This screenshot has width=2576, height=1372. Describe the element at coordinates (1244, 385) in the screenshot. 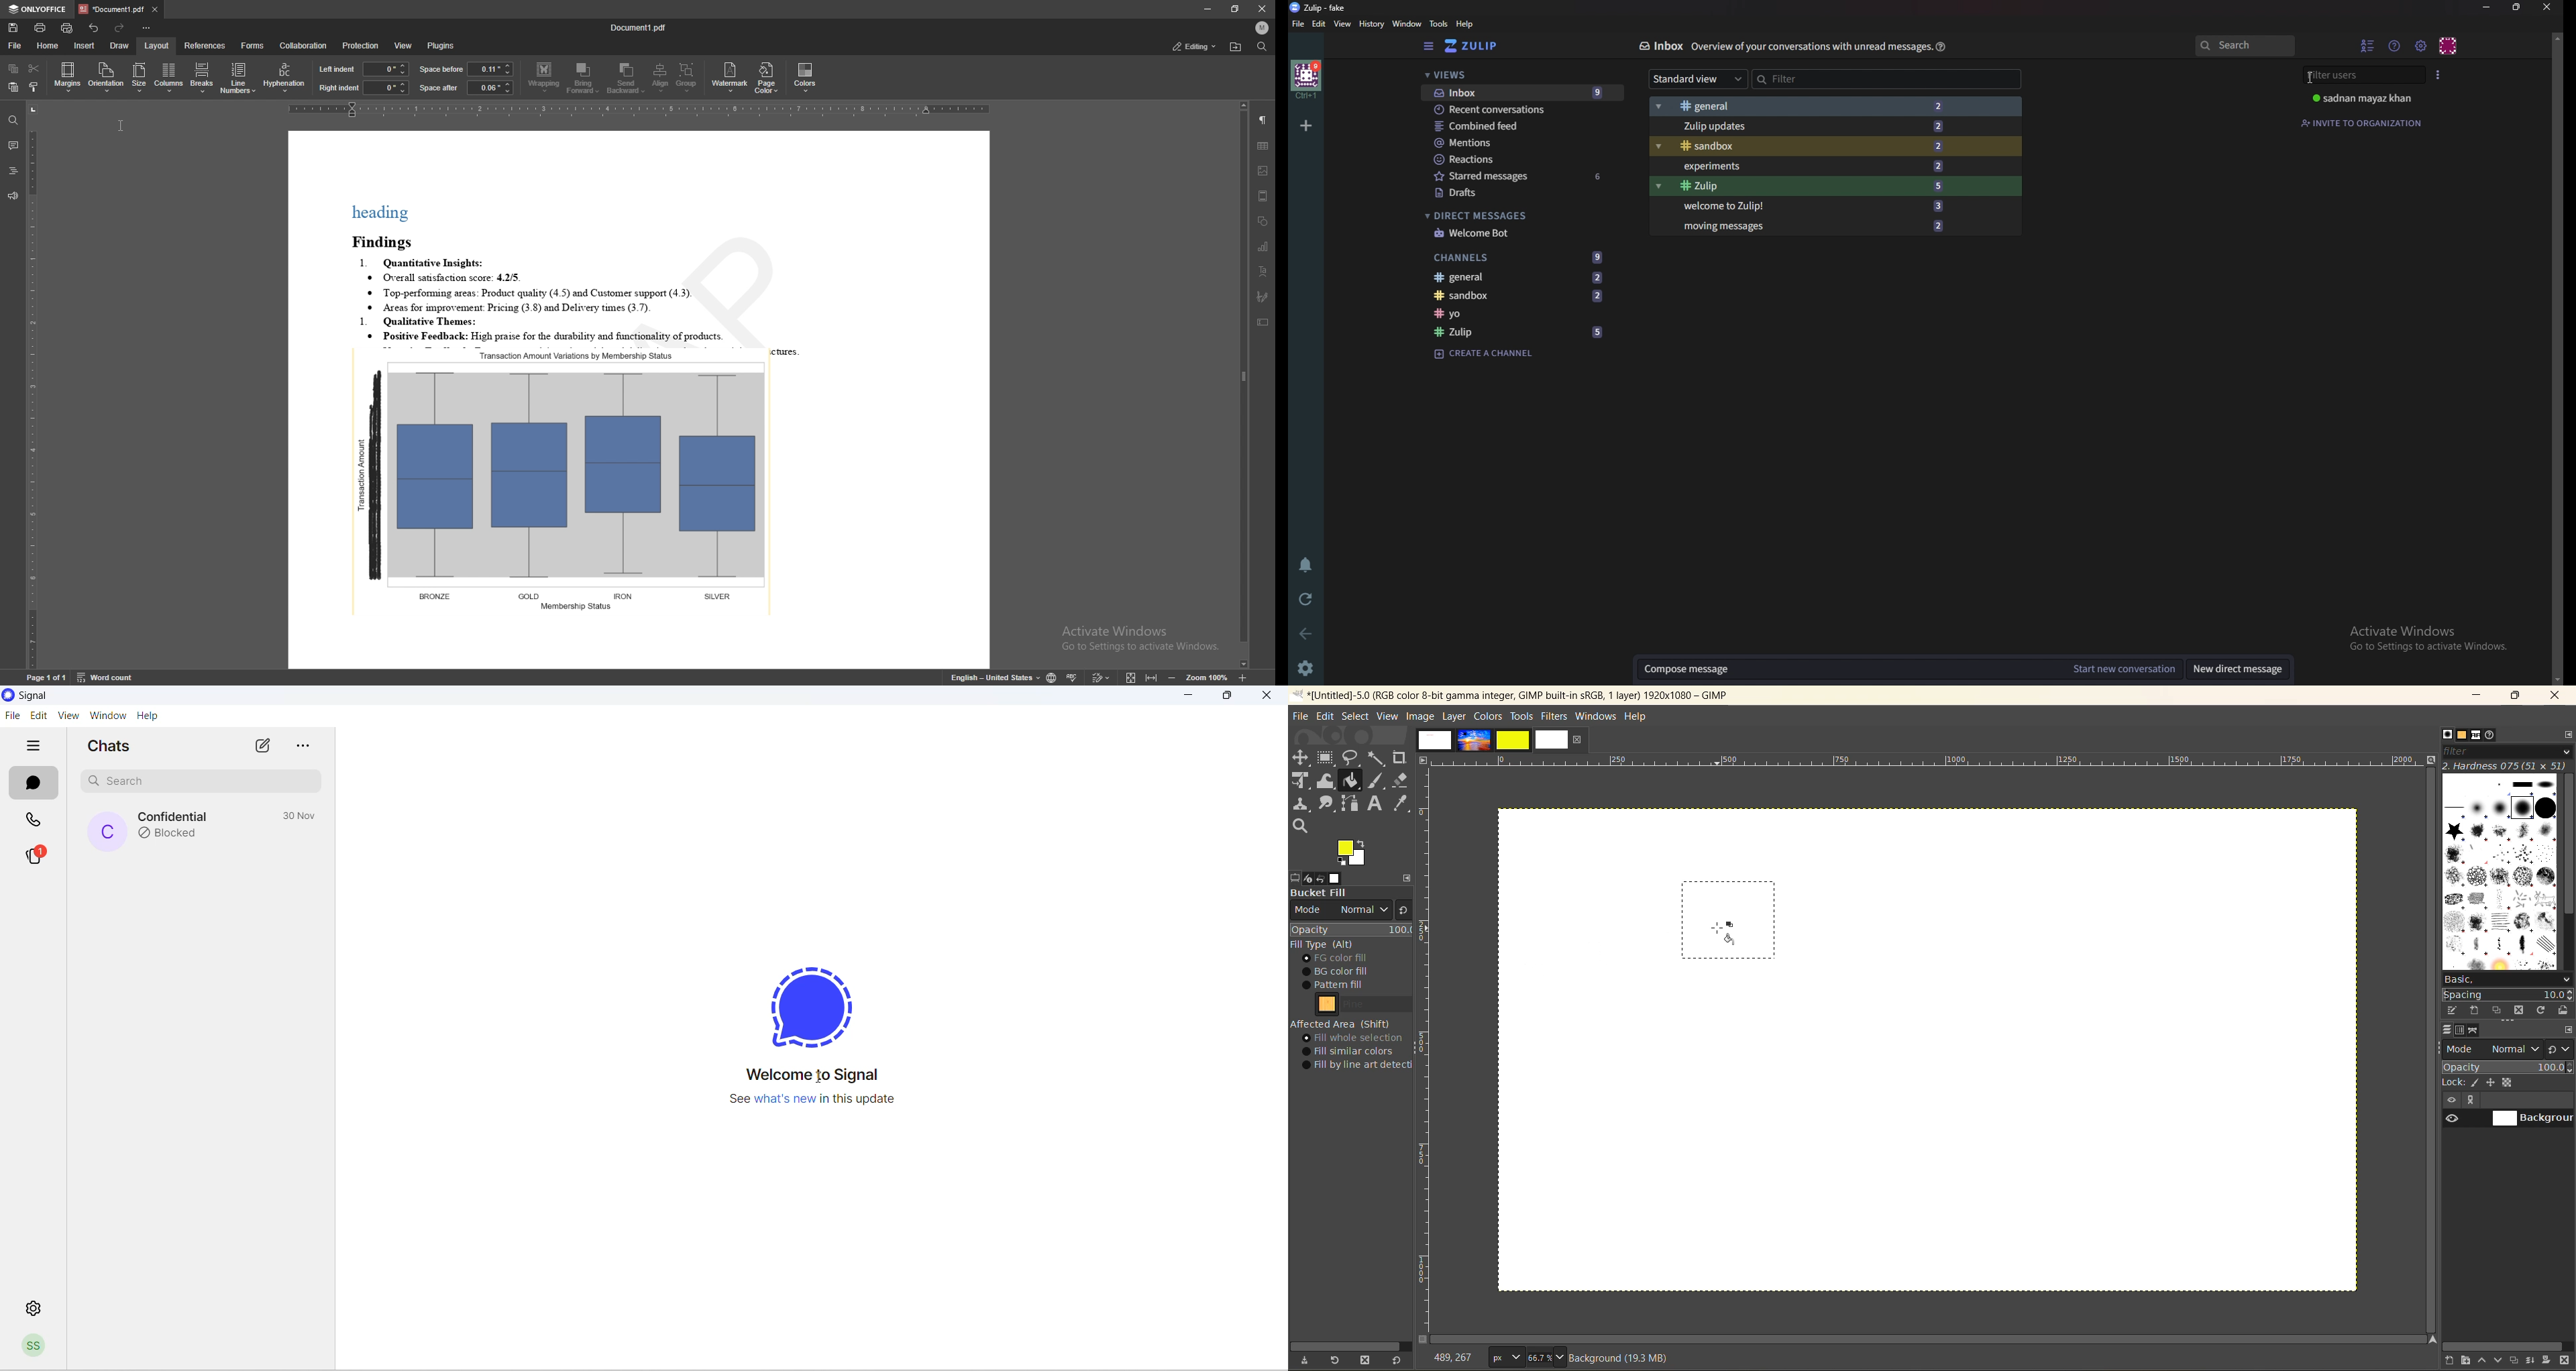

I see `scroll bar` at that location.